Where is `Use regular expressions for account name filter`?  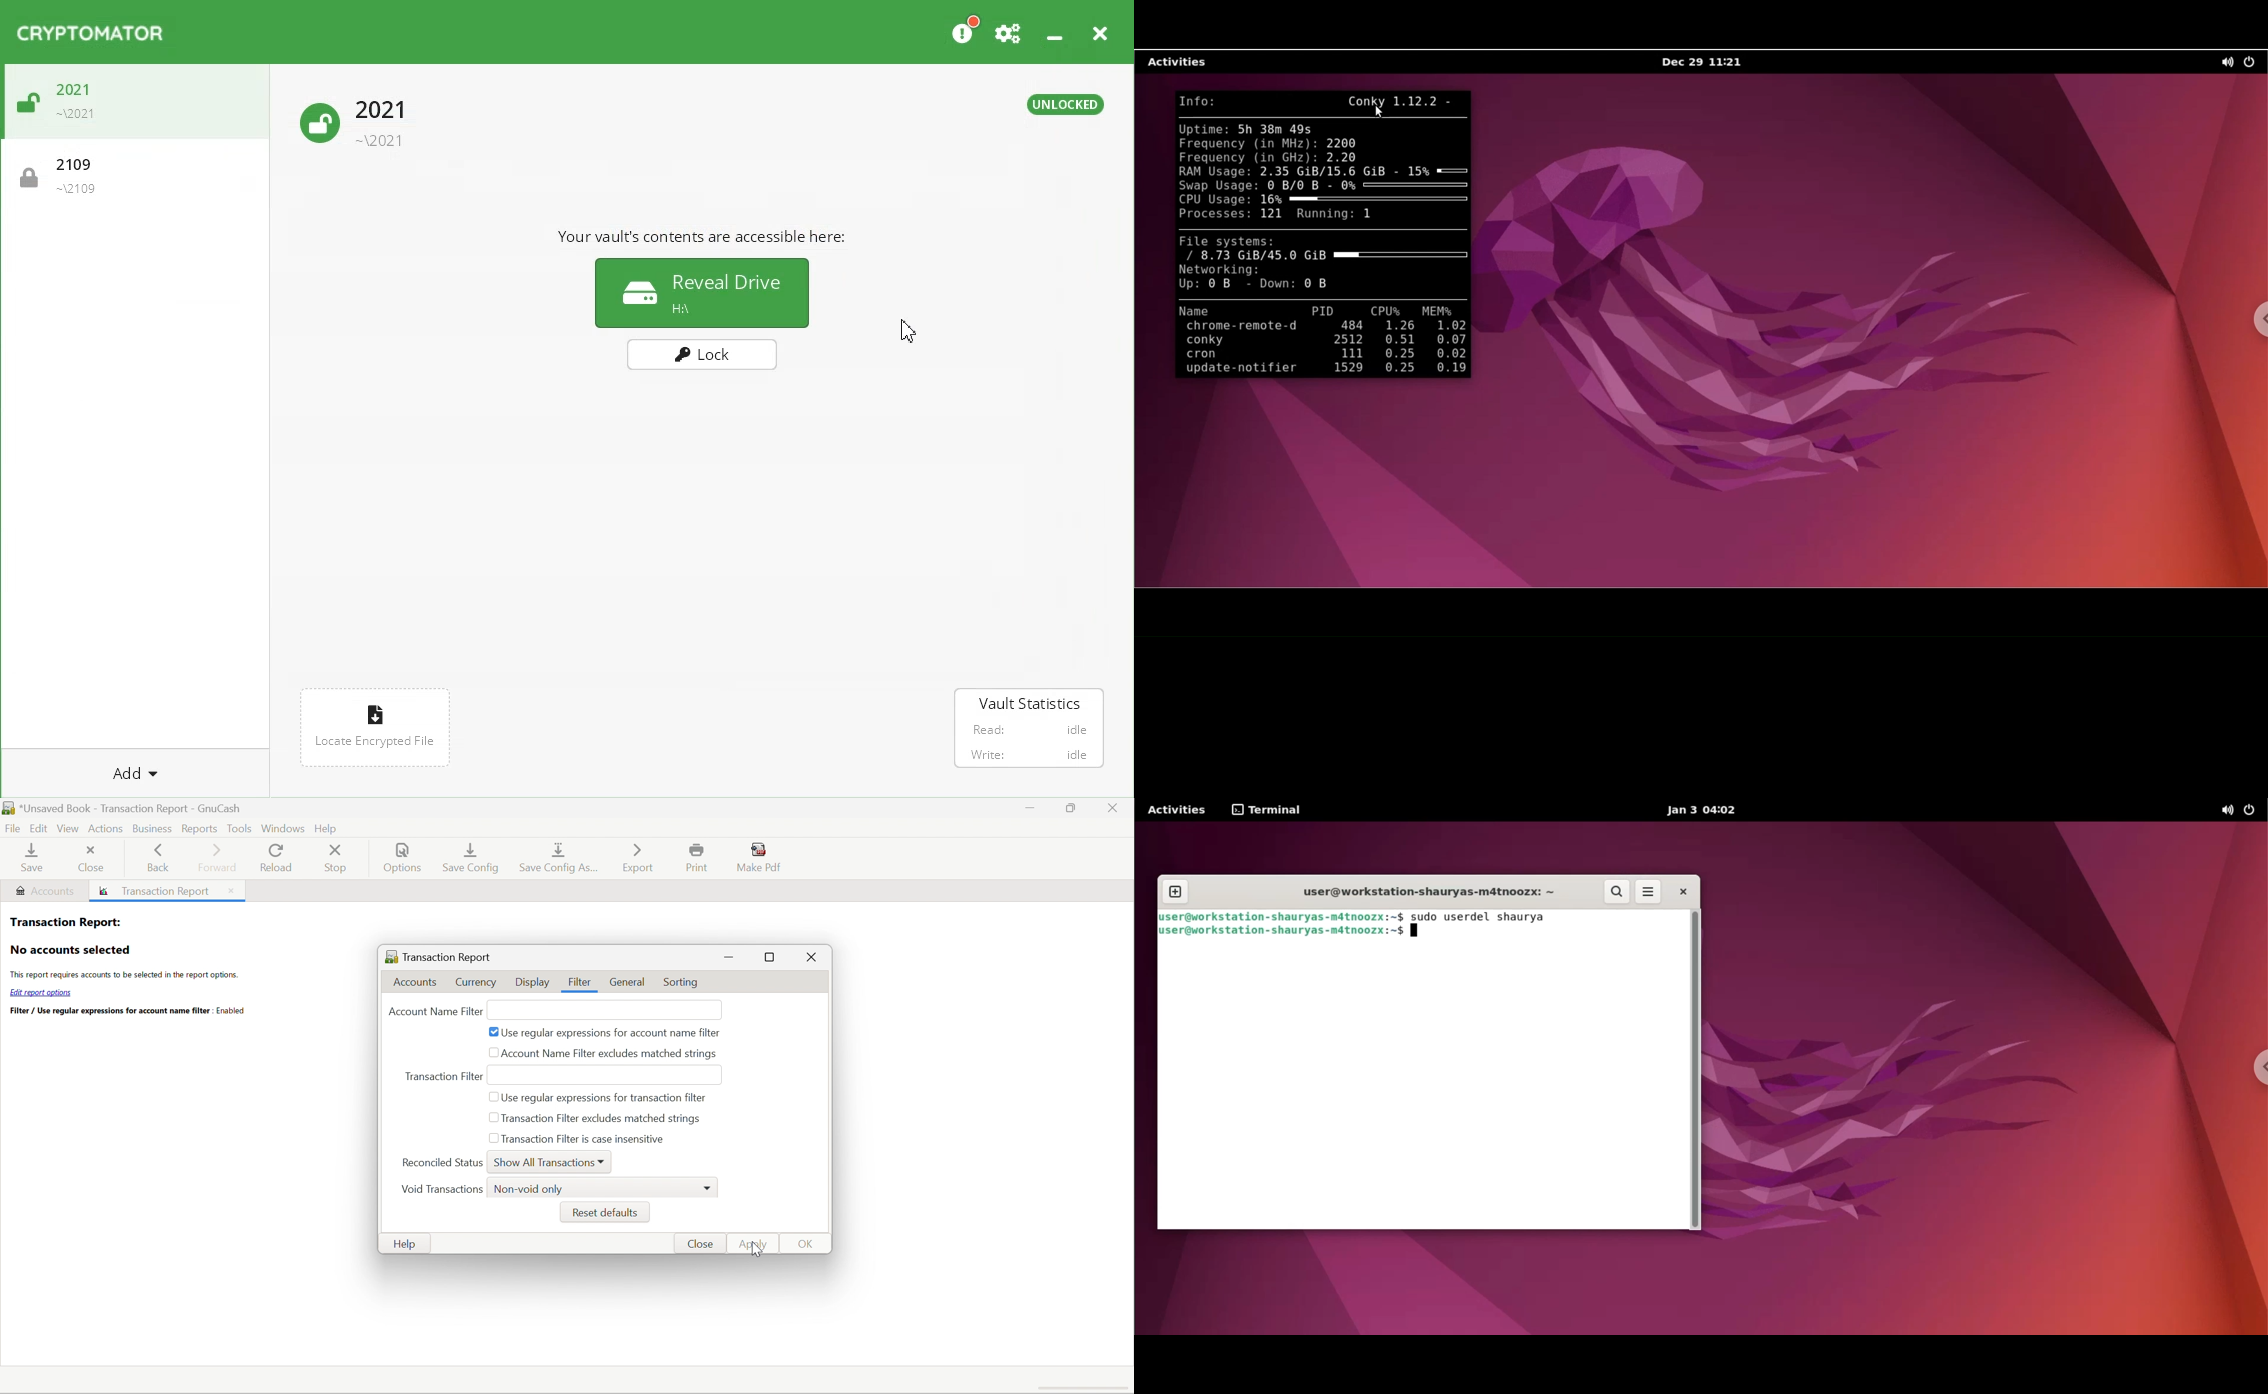 Use regular expressions for account name filter is located at coordinates (612, 1034).